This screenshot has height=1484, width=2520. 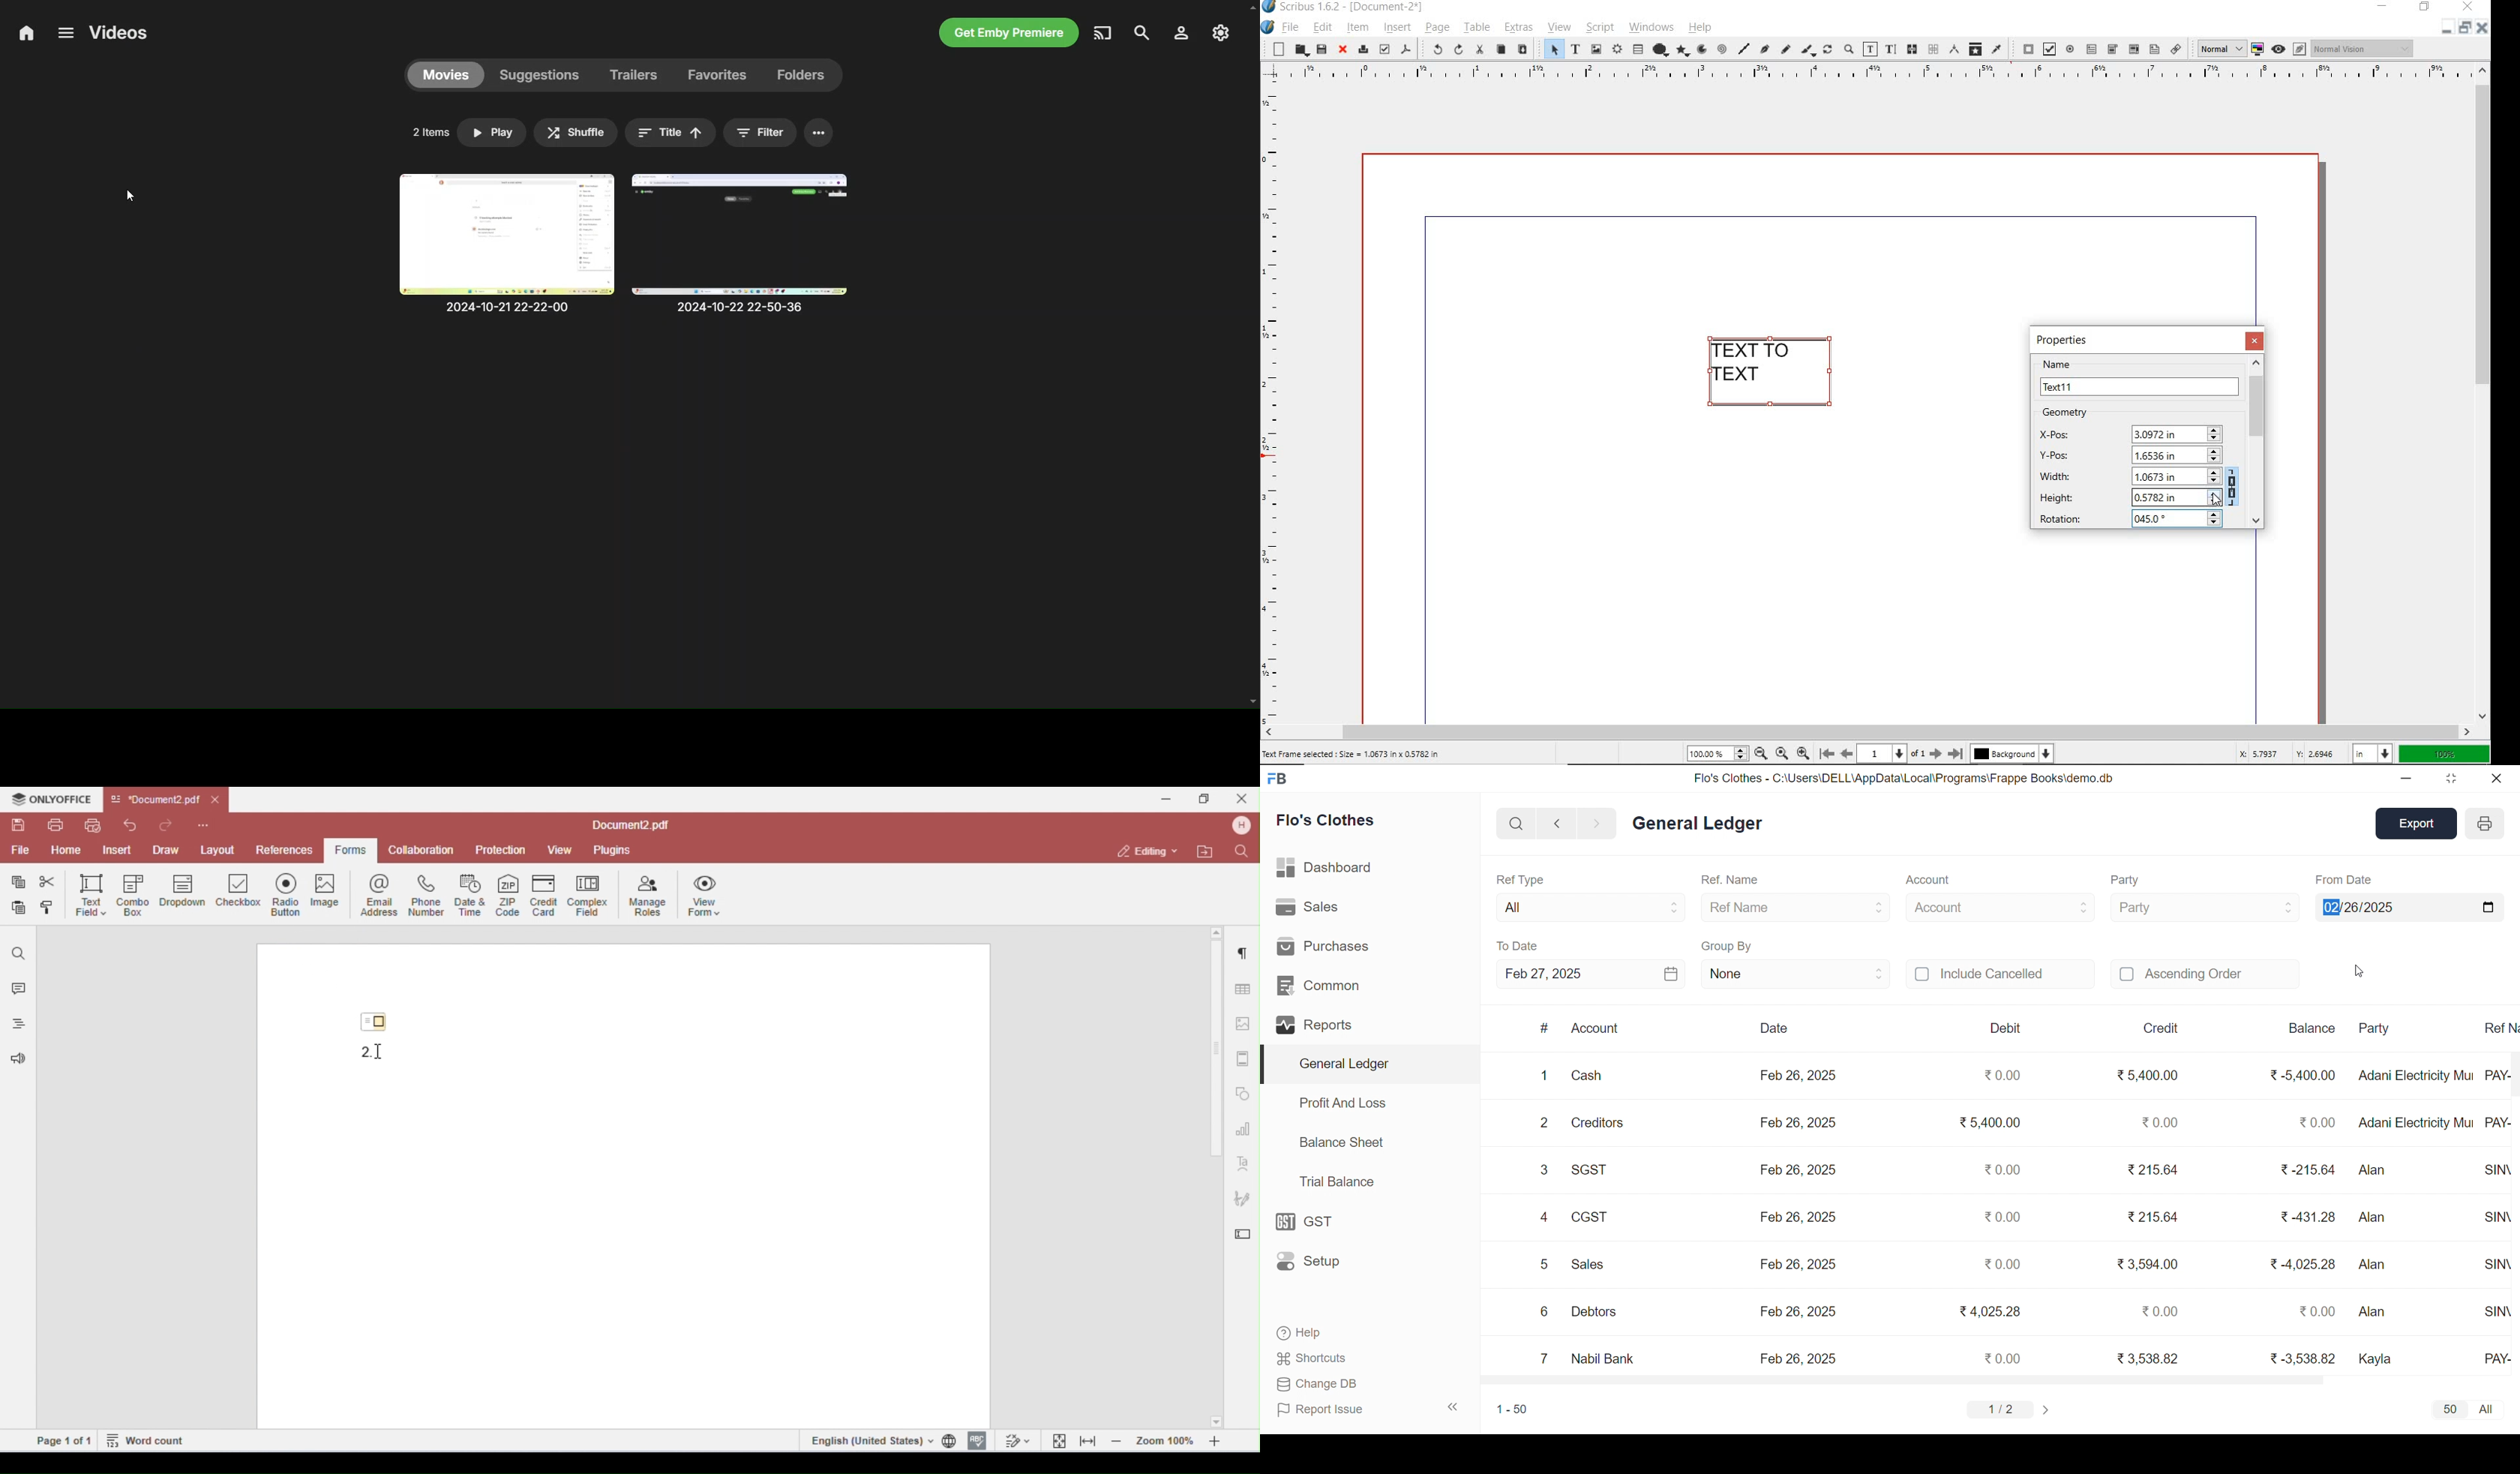 What do you see at coordinates (1543, 1265) in the screenshot?
I see `5` at bounding box center [1543, 1265].